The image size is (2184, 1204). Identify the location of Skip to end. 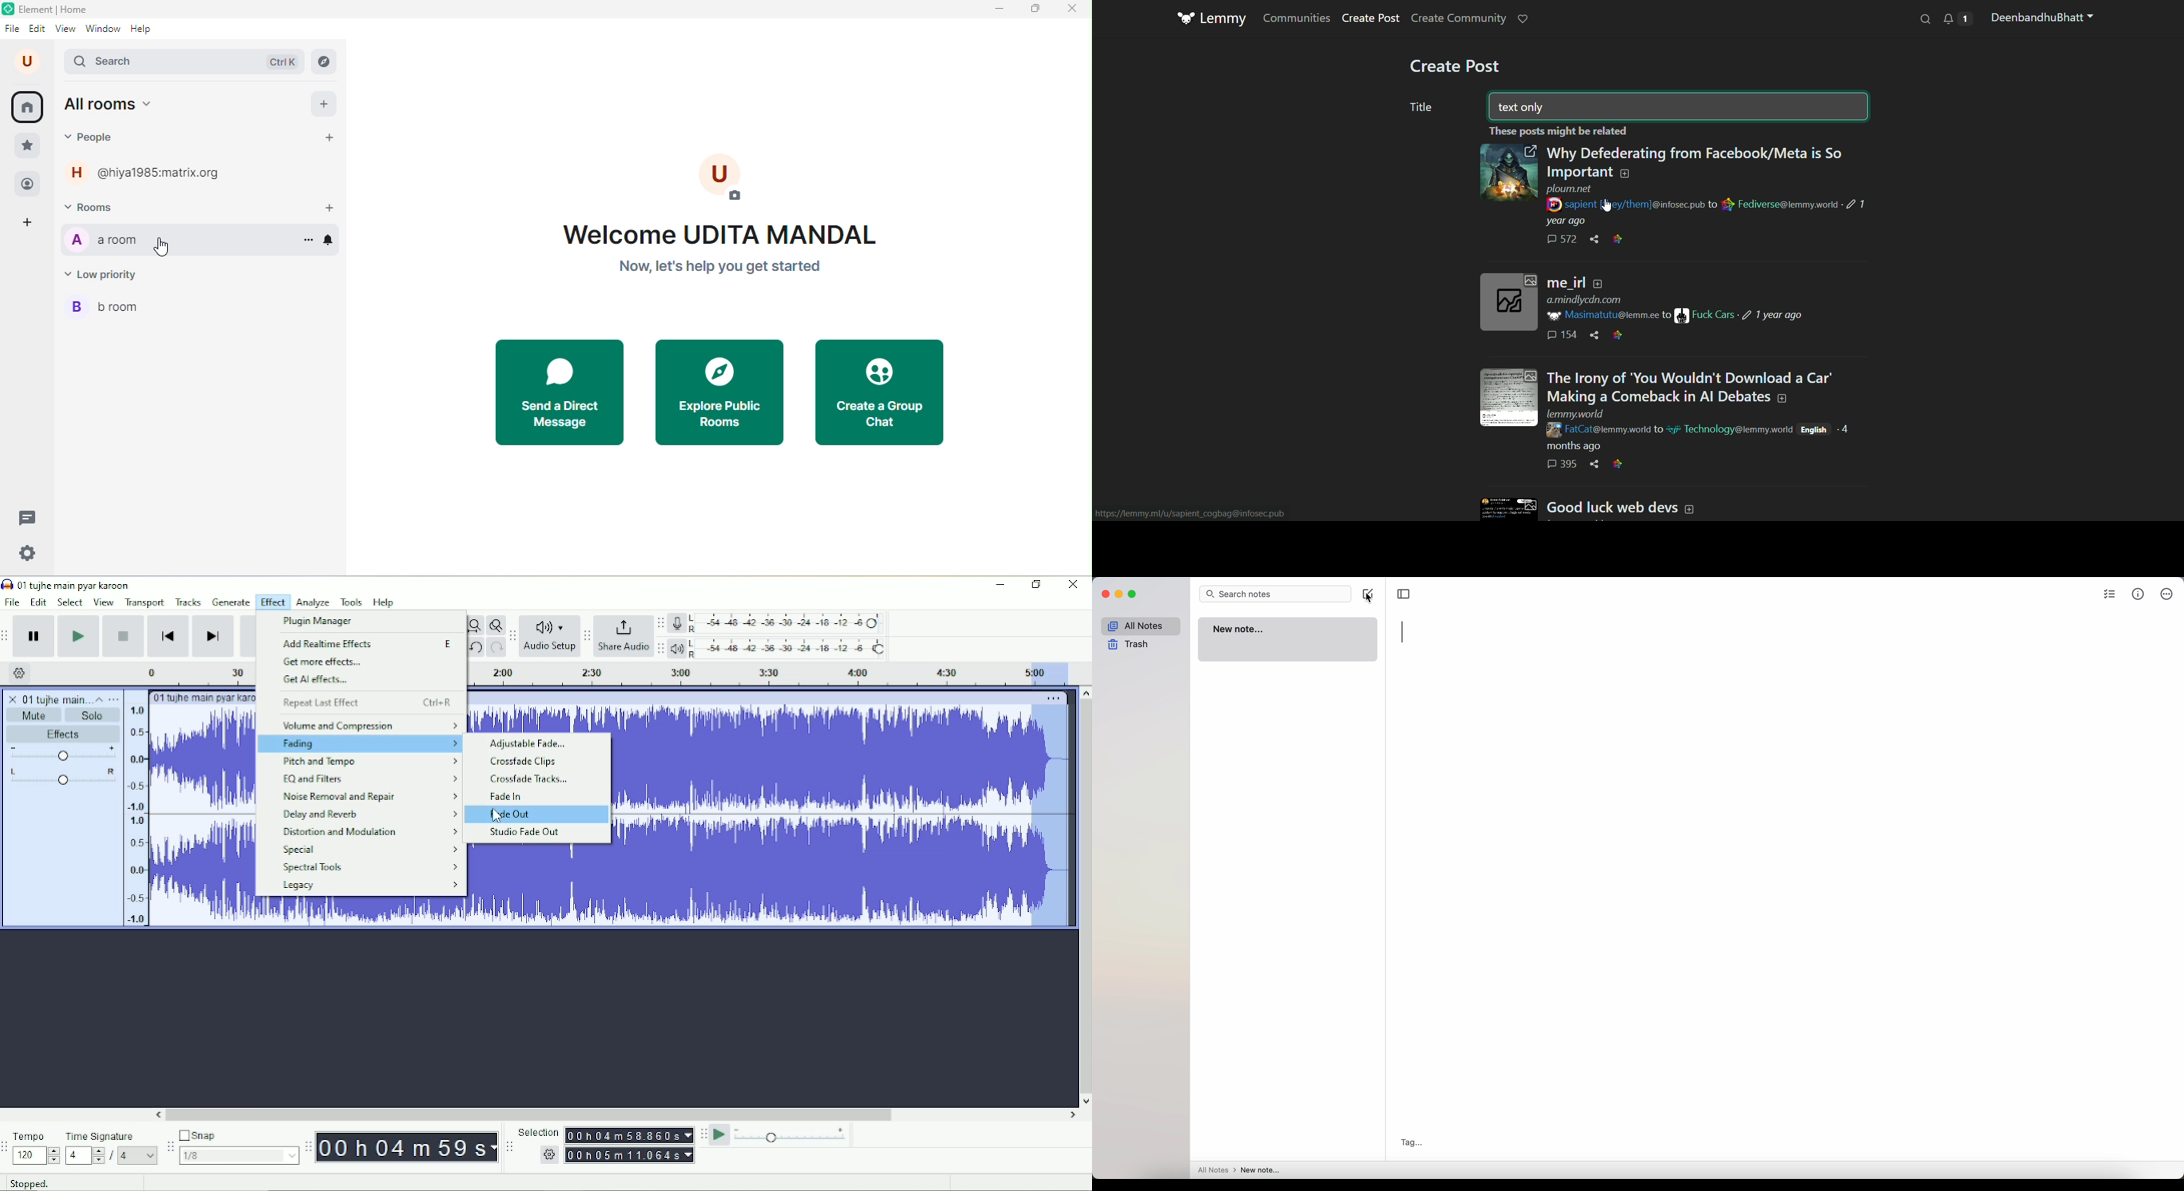
(213, 637).